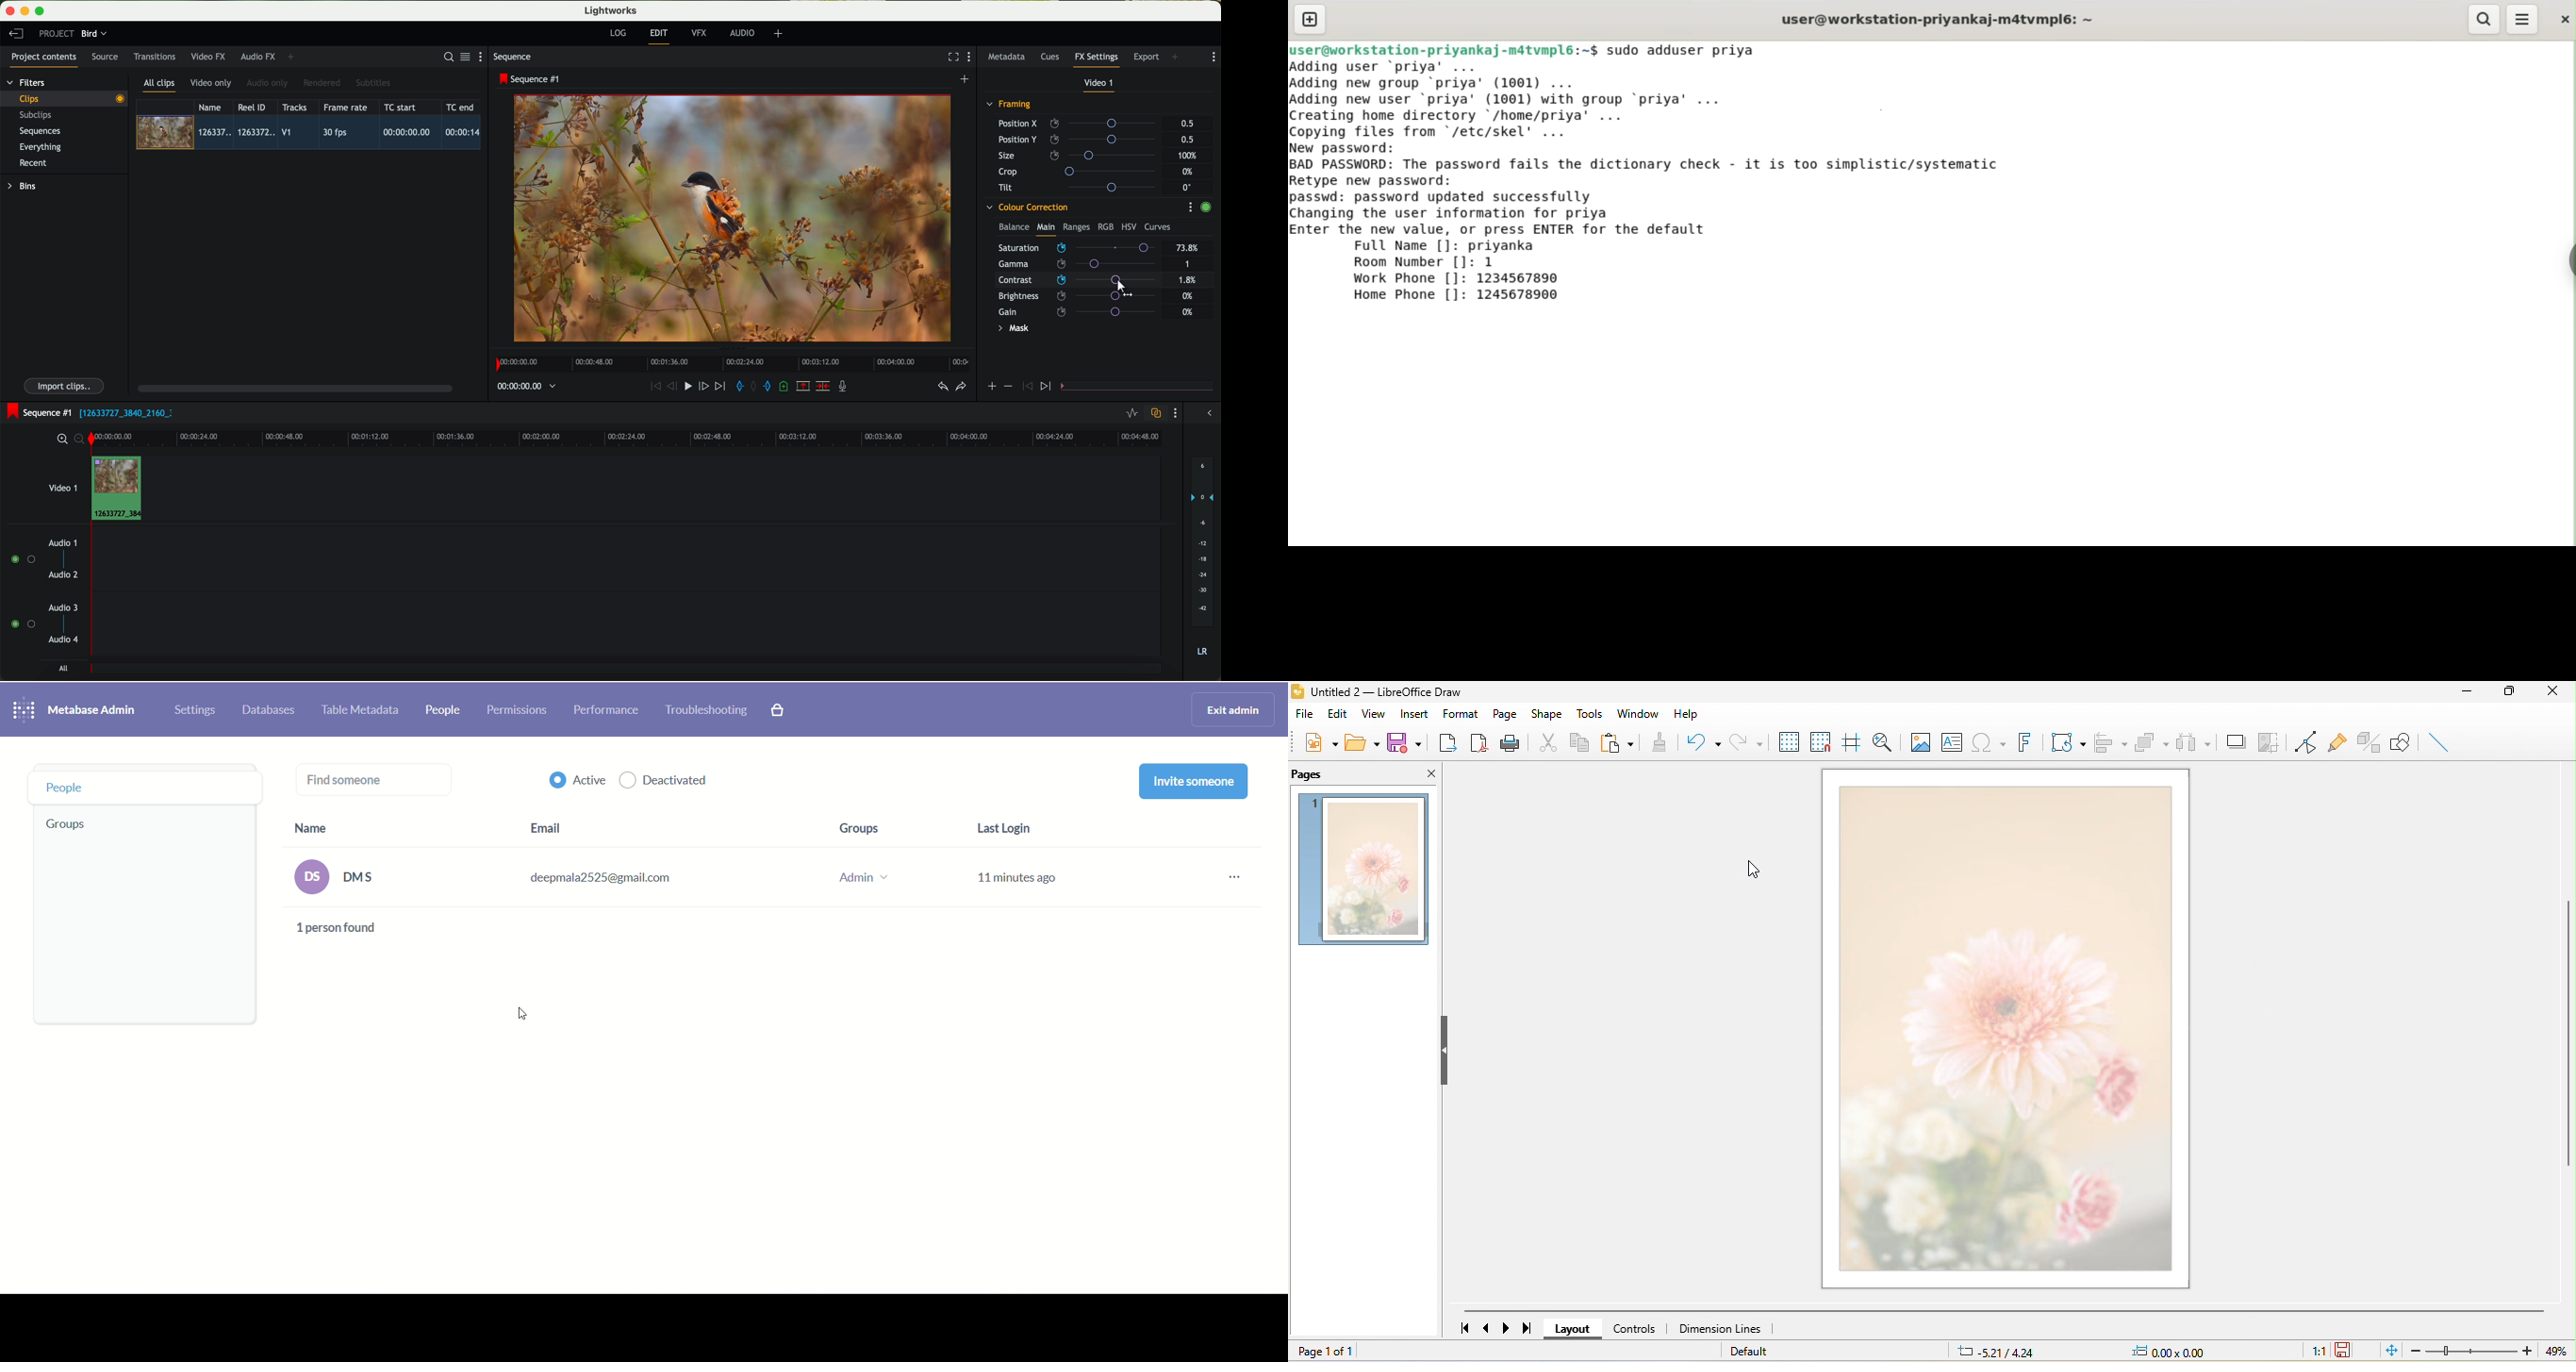 The width and height of the screenshot is (2576, 1372). What do you see at coordinates (1792, 739) in the screenshot?
I see `display to grid` at bounding box center [1792, 739].